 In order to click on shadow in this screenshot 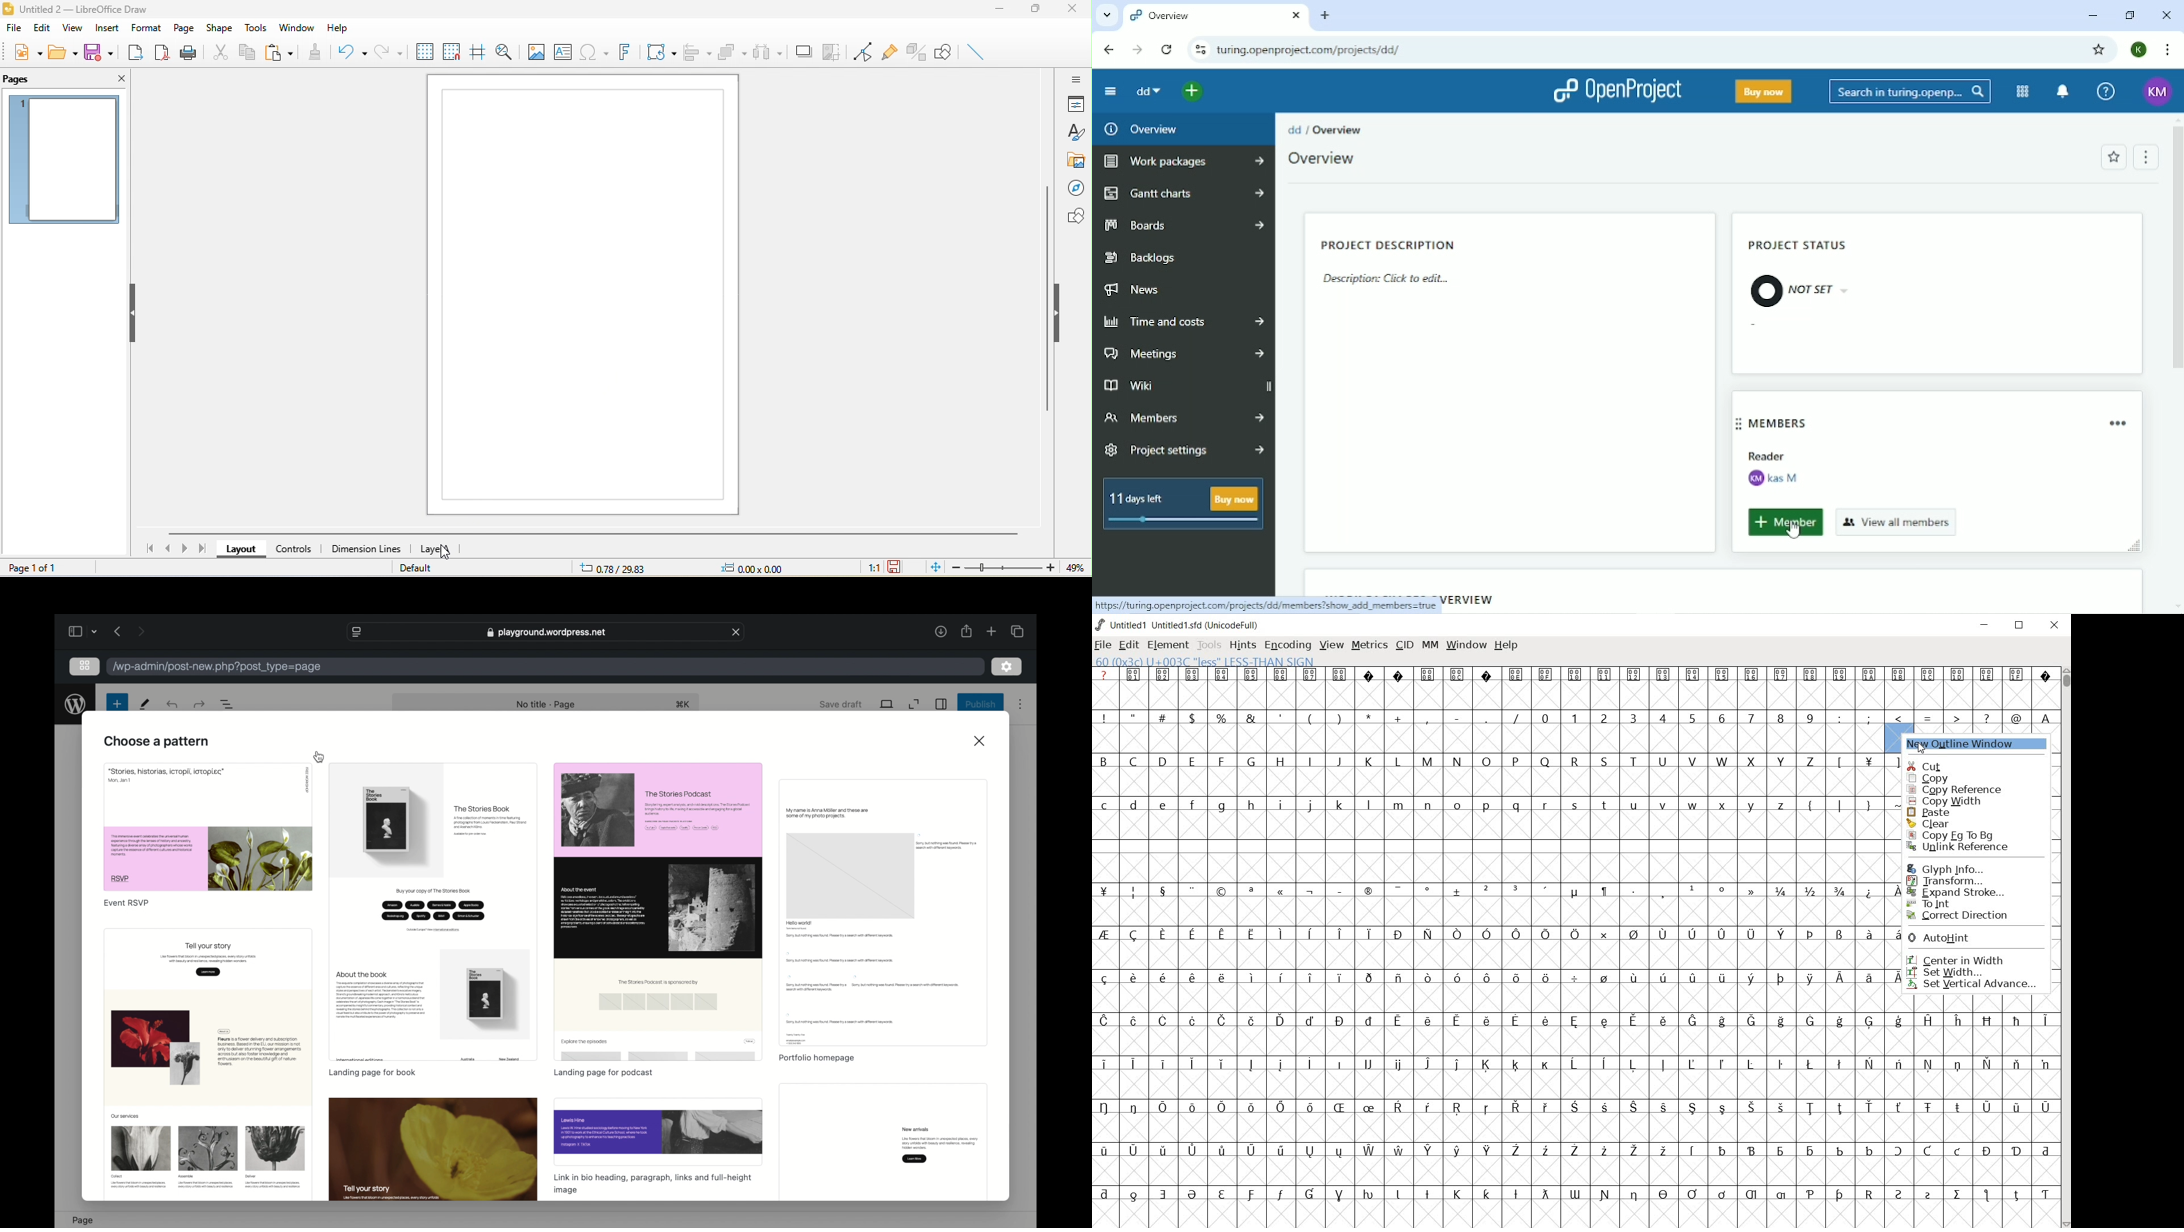, I will do `click(803, 52)`.